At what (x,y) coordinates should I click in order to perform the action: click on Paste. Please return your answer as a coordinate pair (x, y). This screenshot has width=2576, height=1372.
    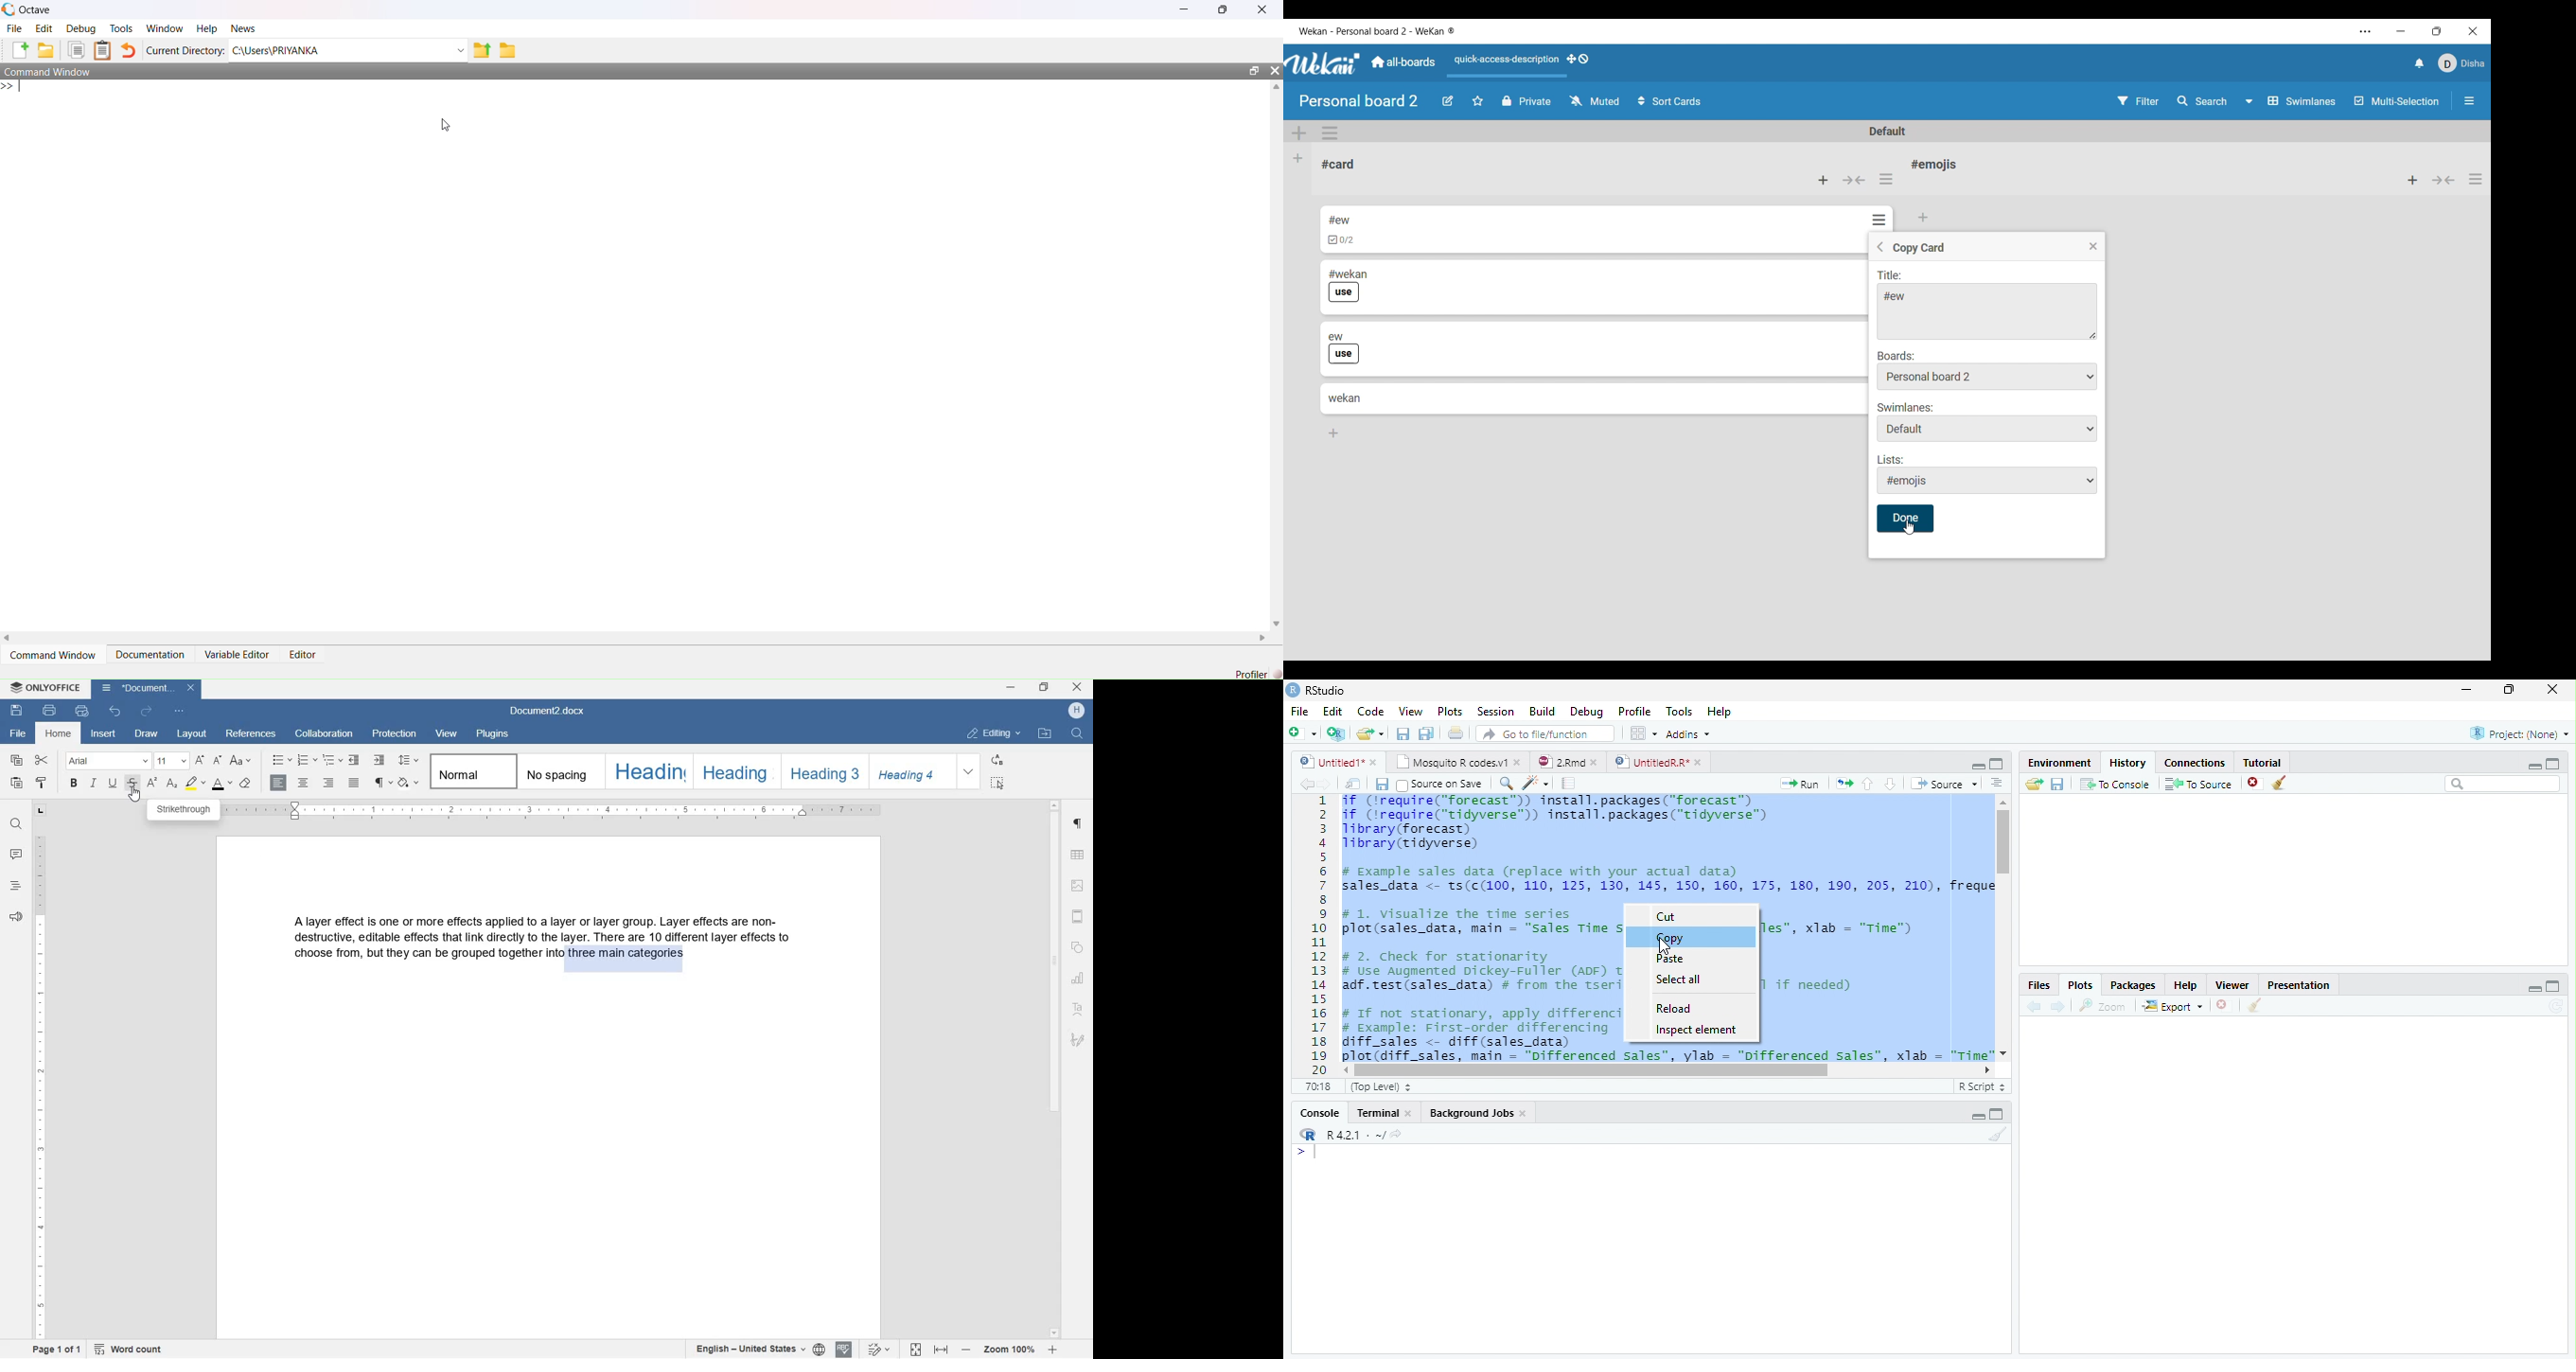
    Looking at the image, I should click on (1670, 960).